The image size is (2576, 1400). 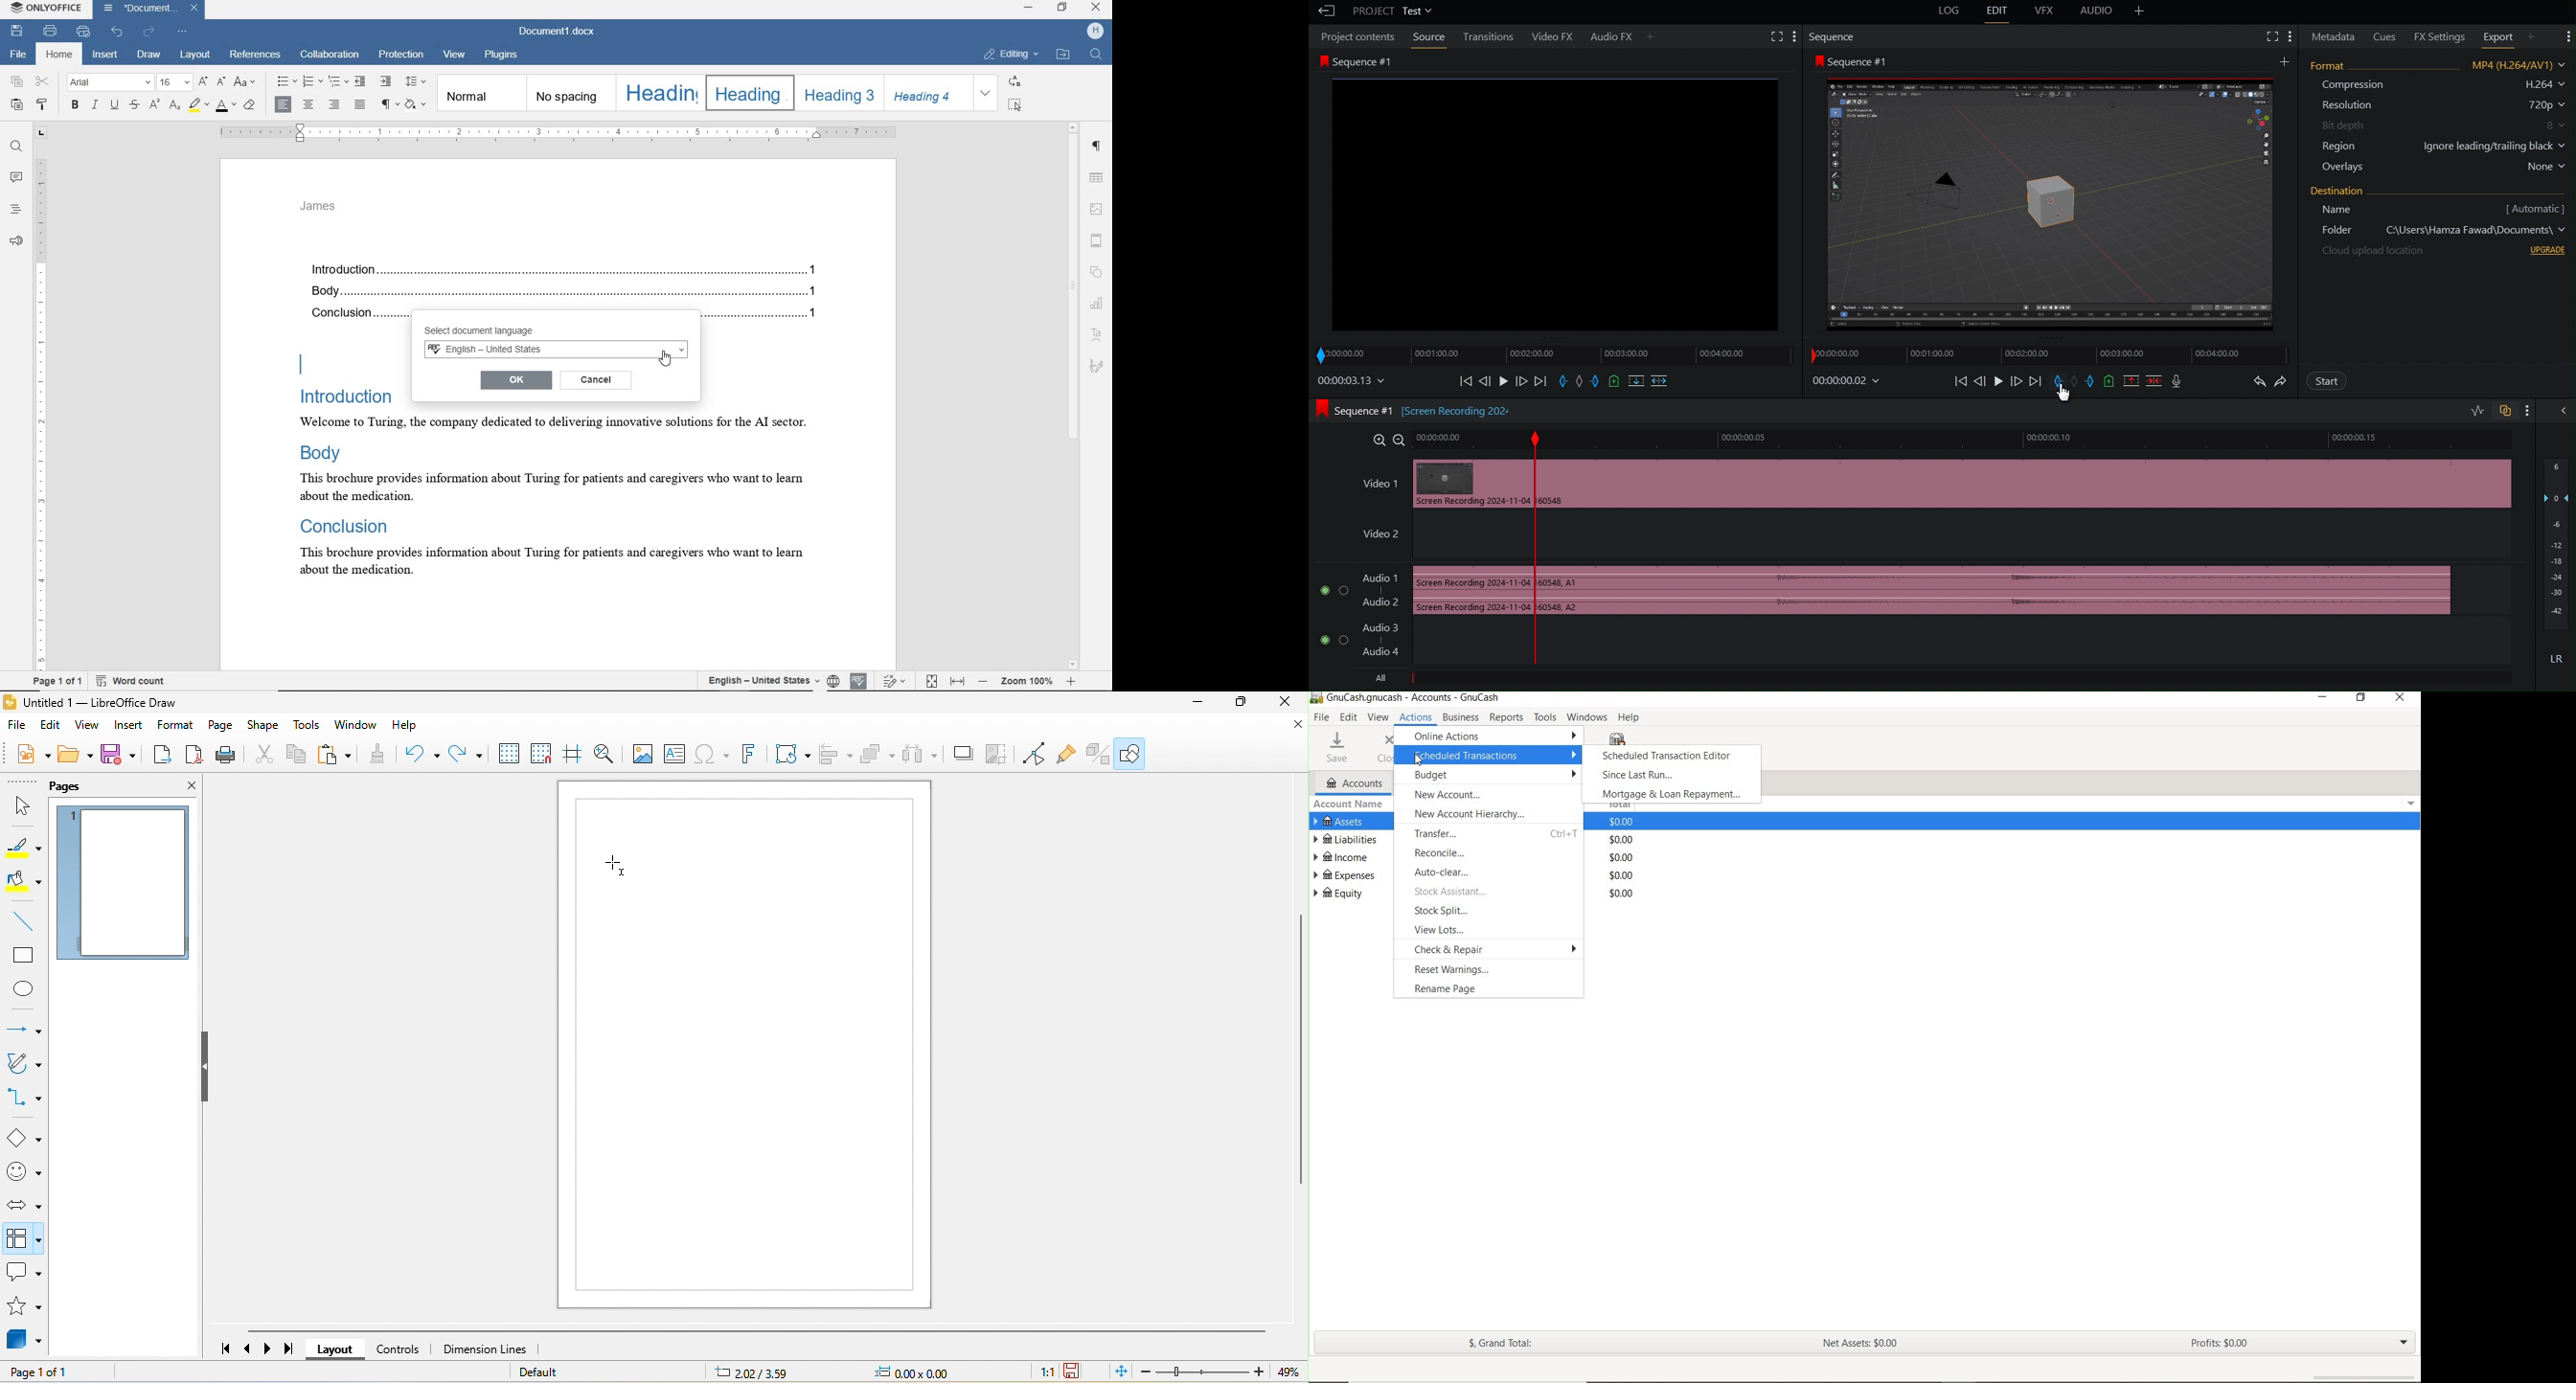 I want to click on snap to grid, so click(x=545, y=755).